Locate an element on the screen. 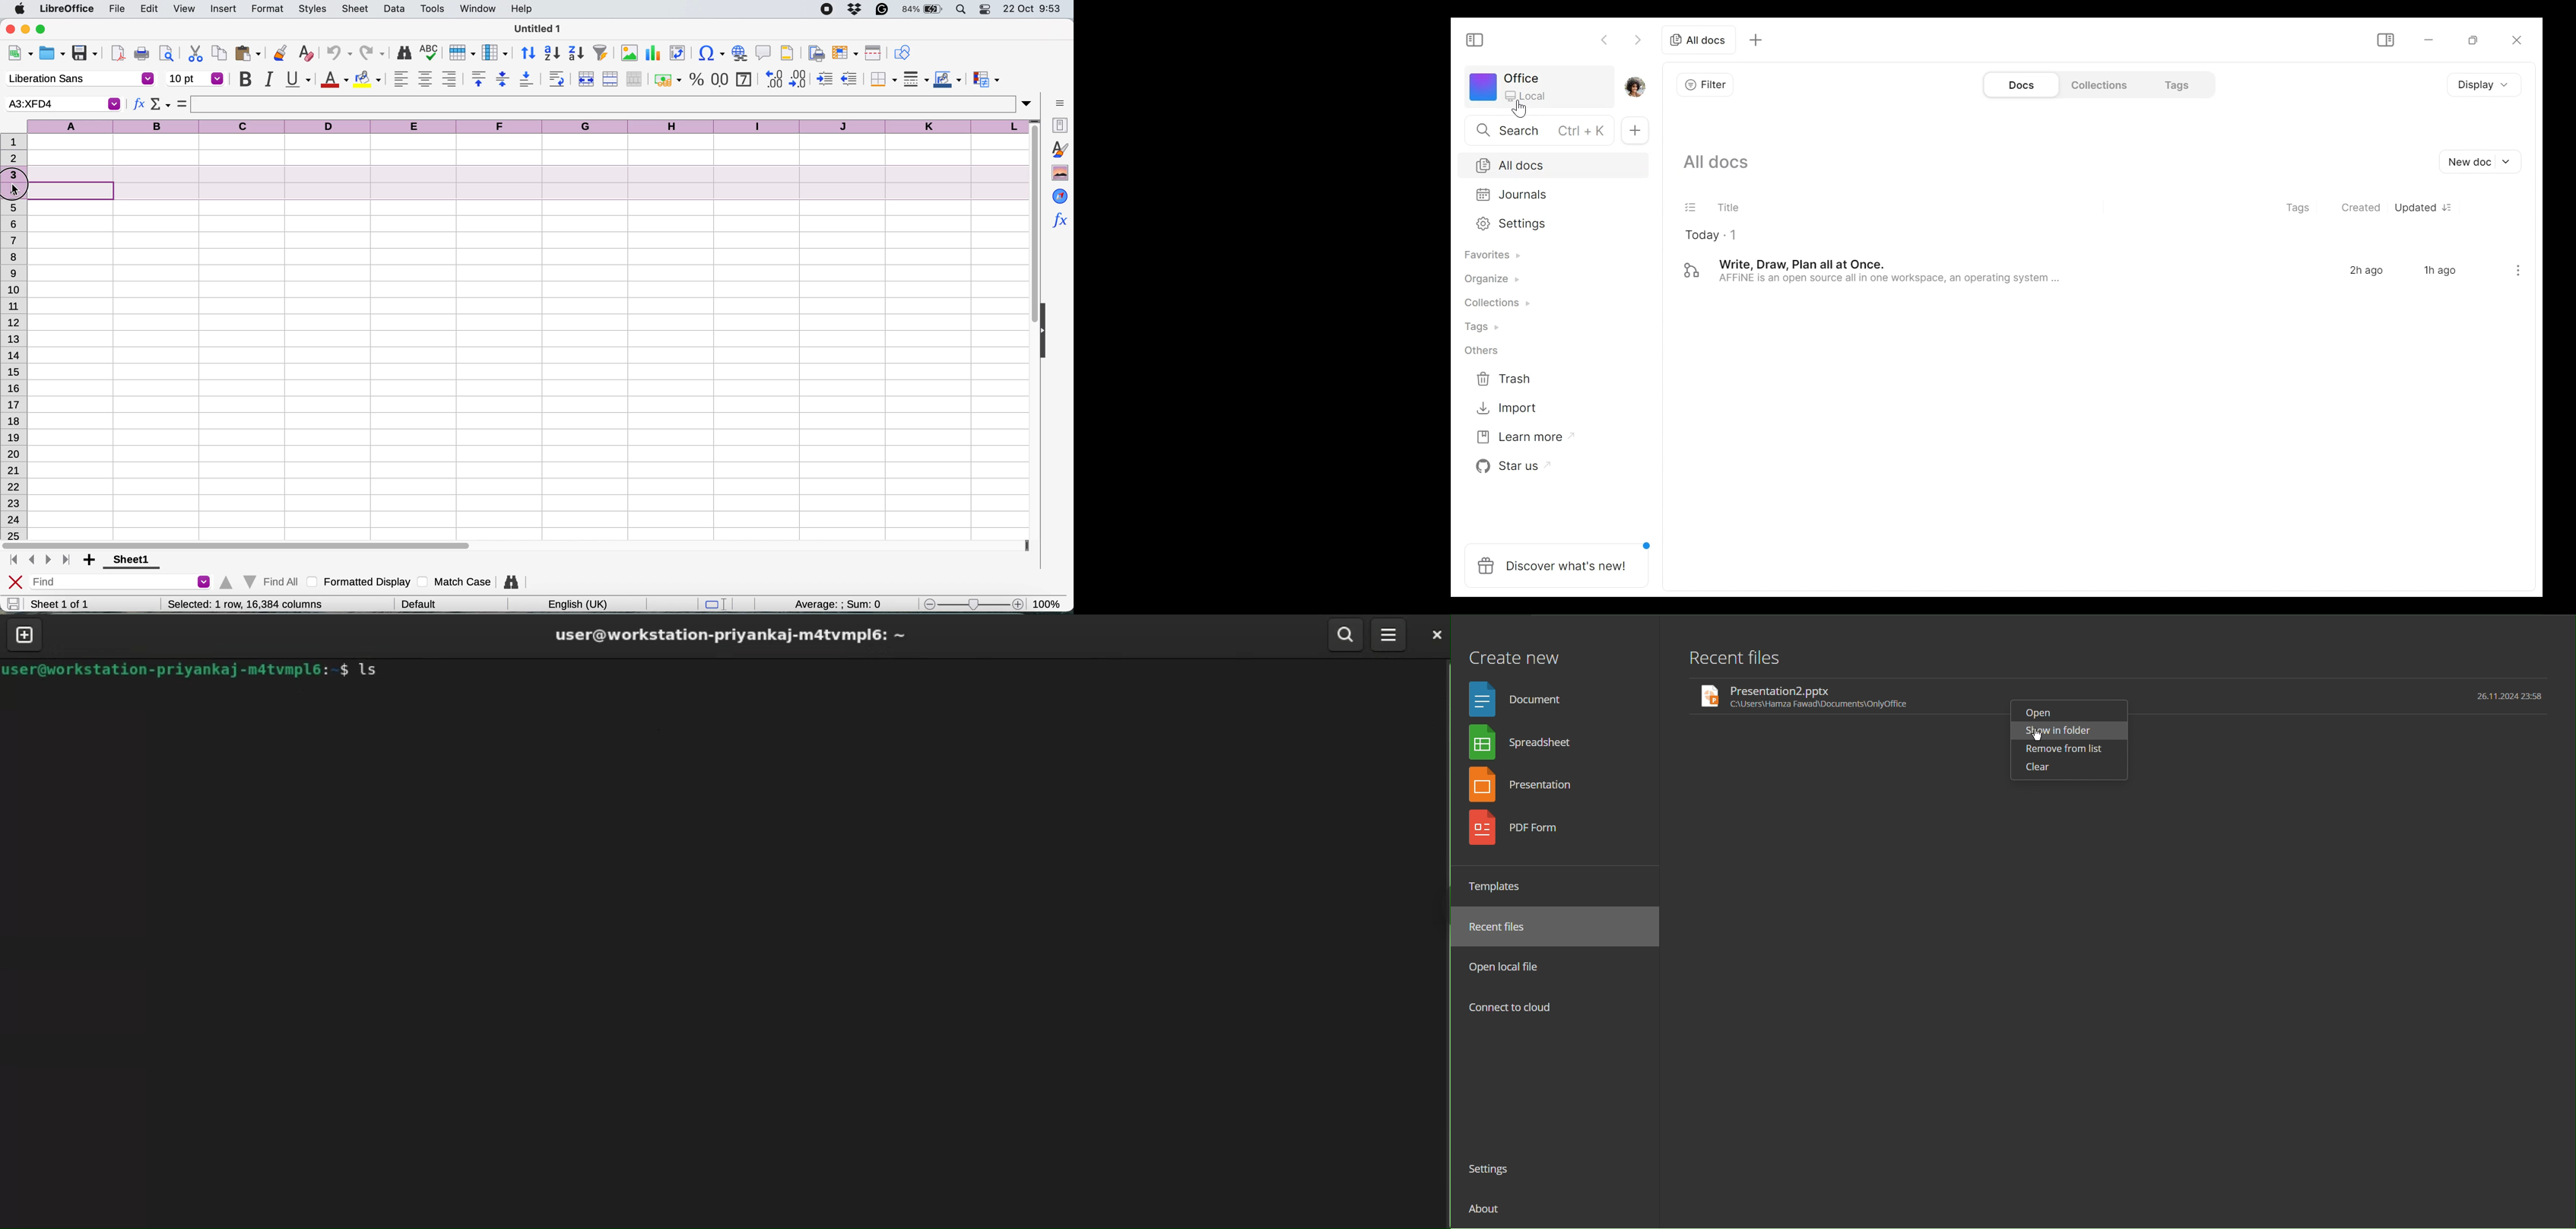 This screenshot has height=1232, width=2576. Recent Files is located at coordinates (1734, 656).